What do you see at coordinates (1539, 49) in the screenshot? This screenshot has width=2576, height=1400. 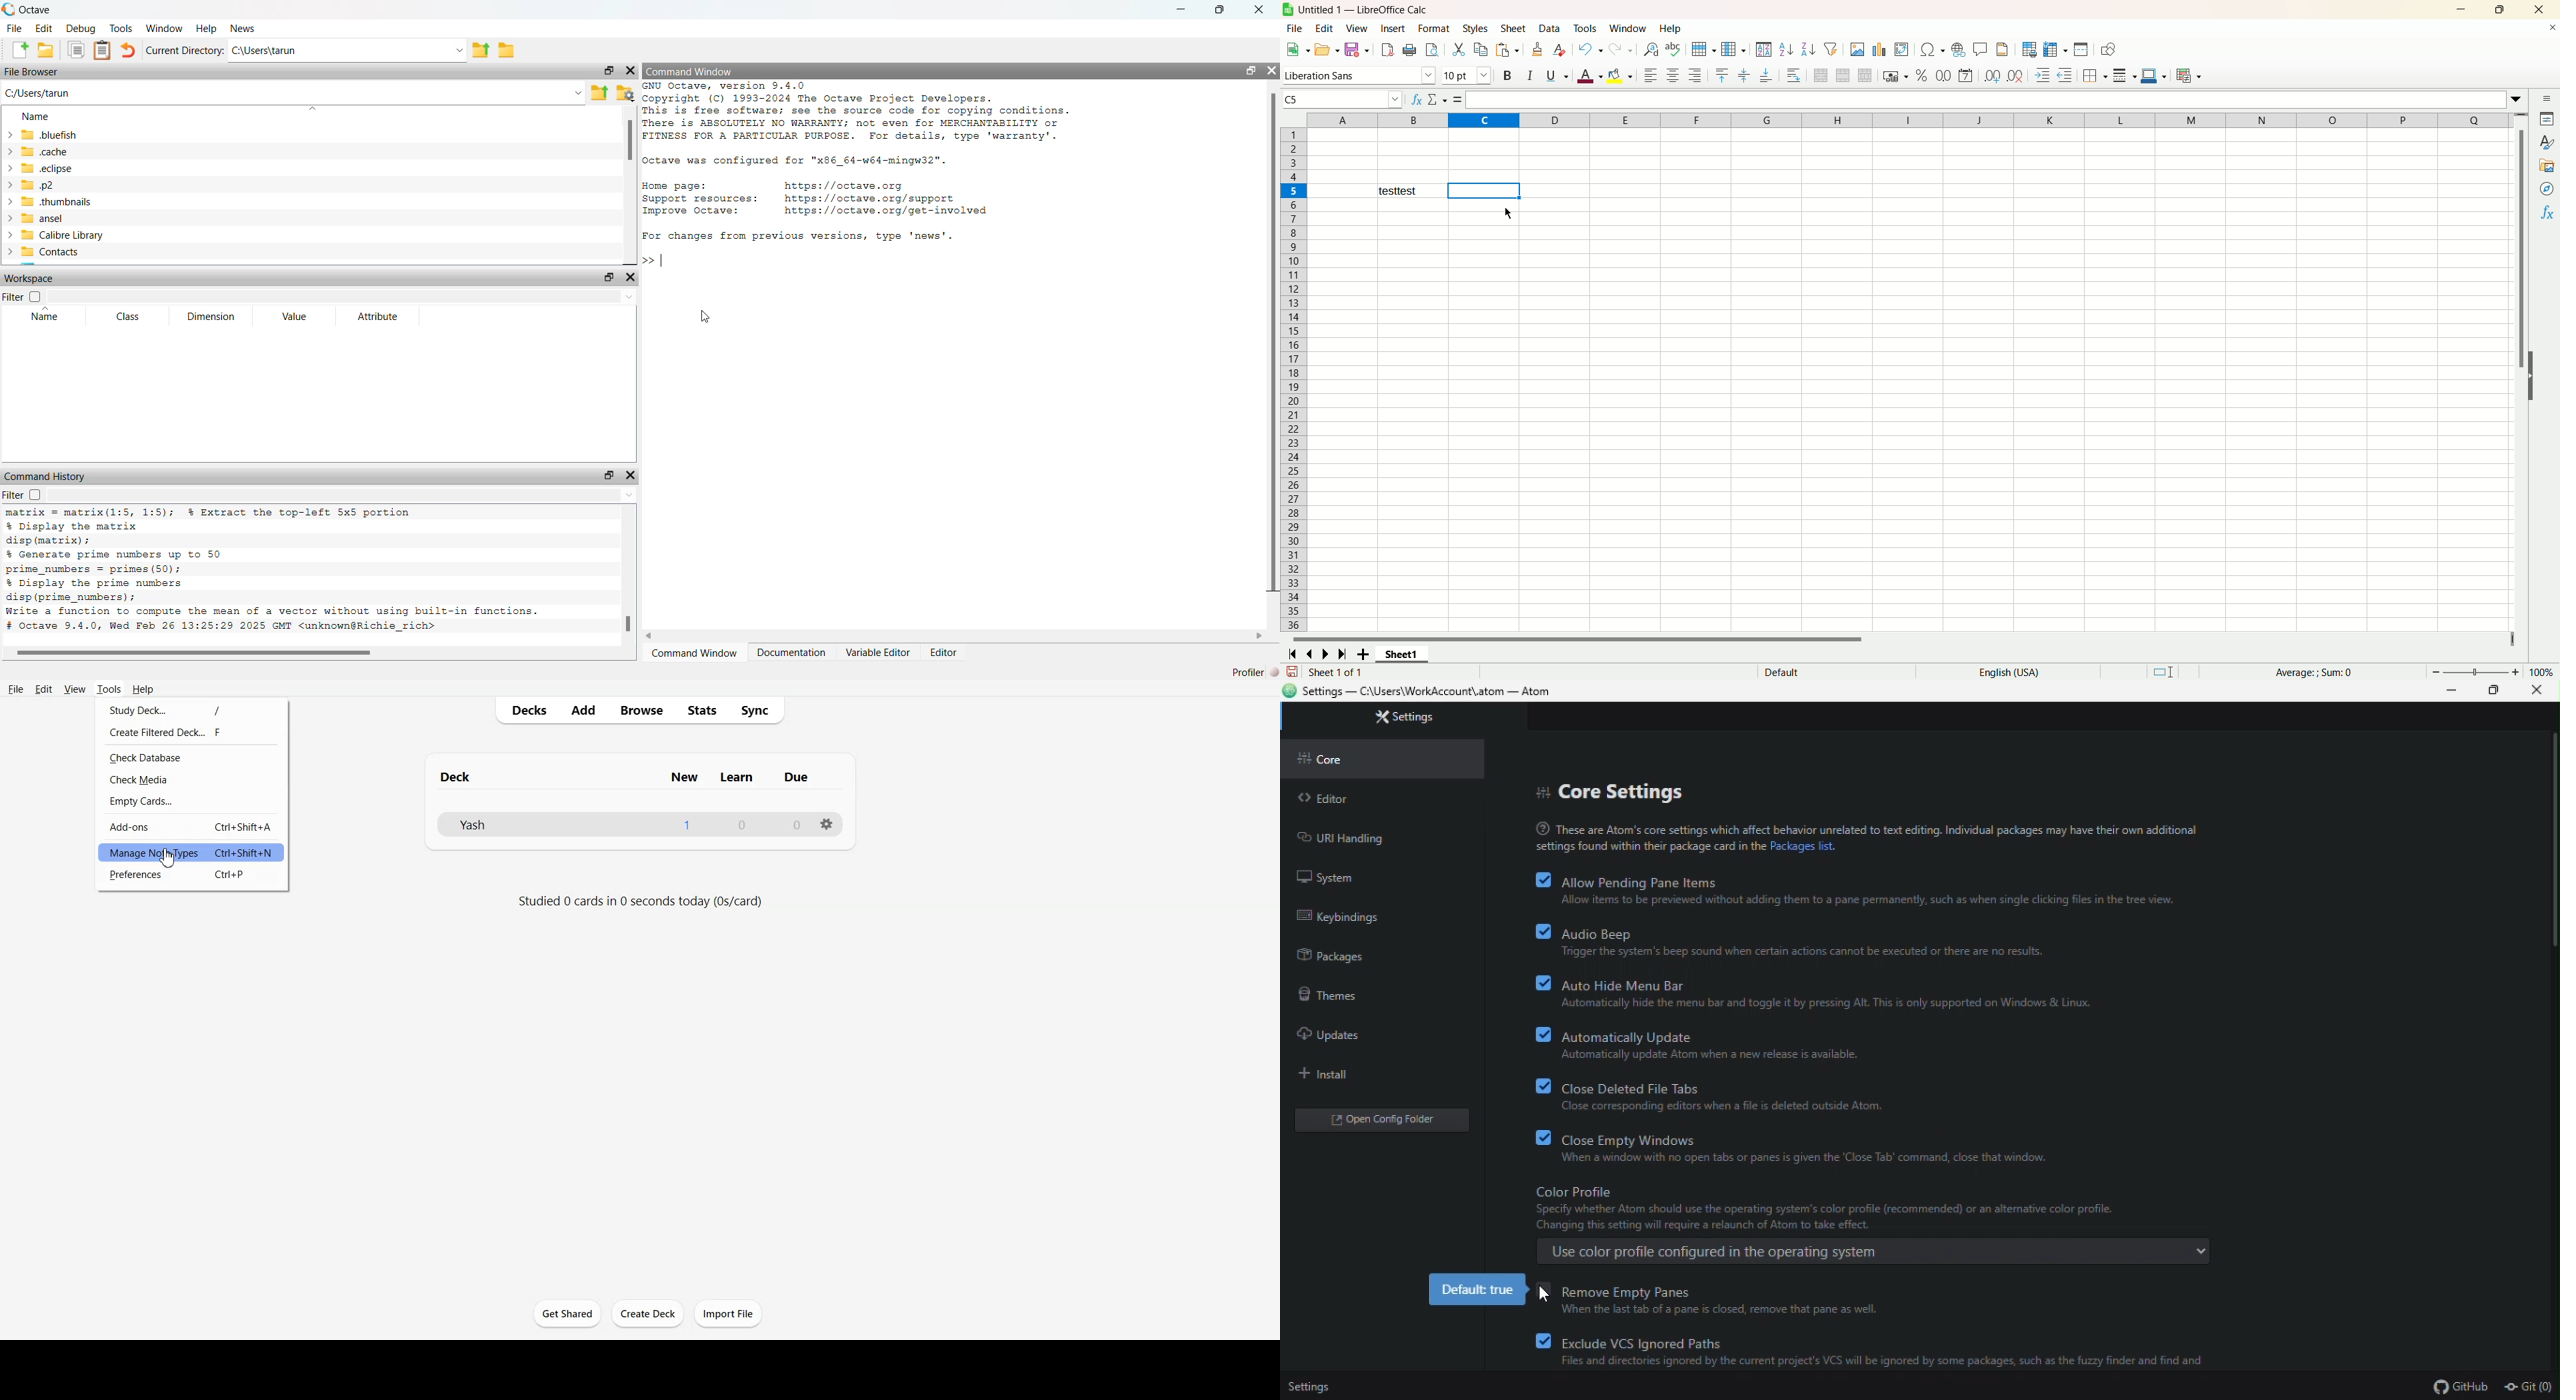 I see `clone formating` at bounding box center [1539, 49].